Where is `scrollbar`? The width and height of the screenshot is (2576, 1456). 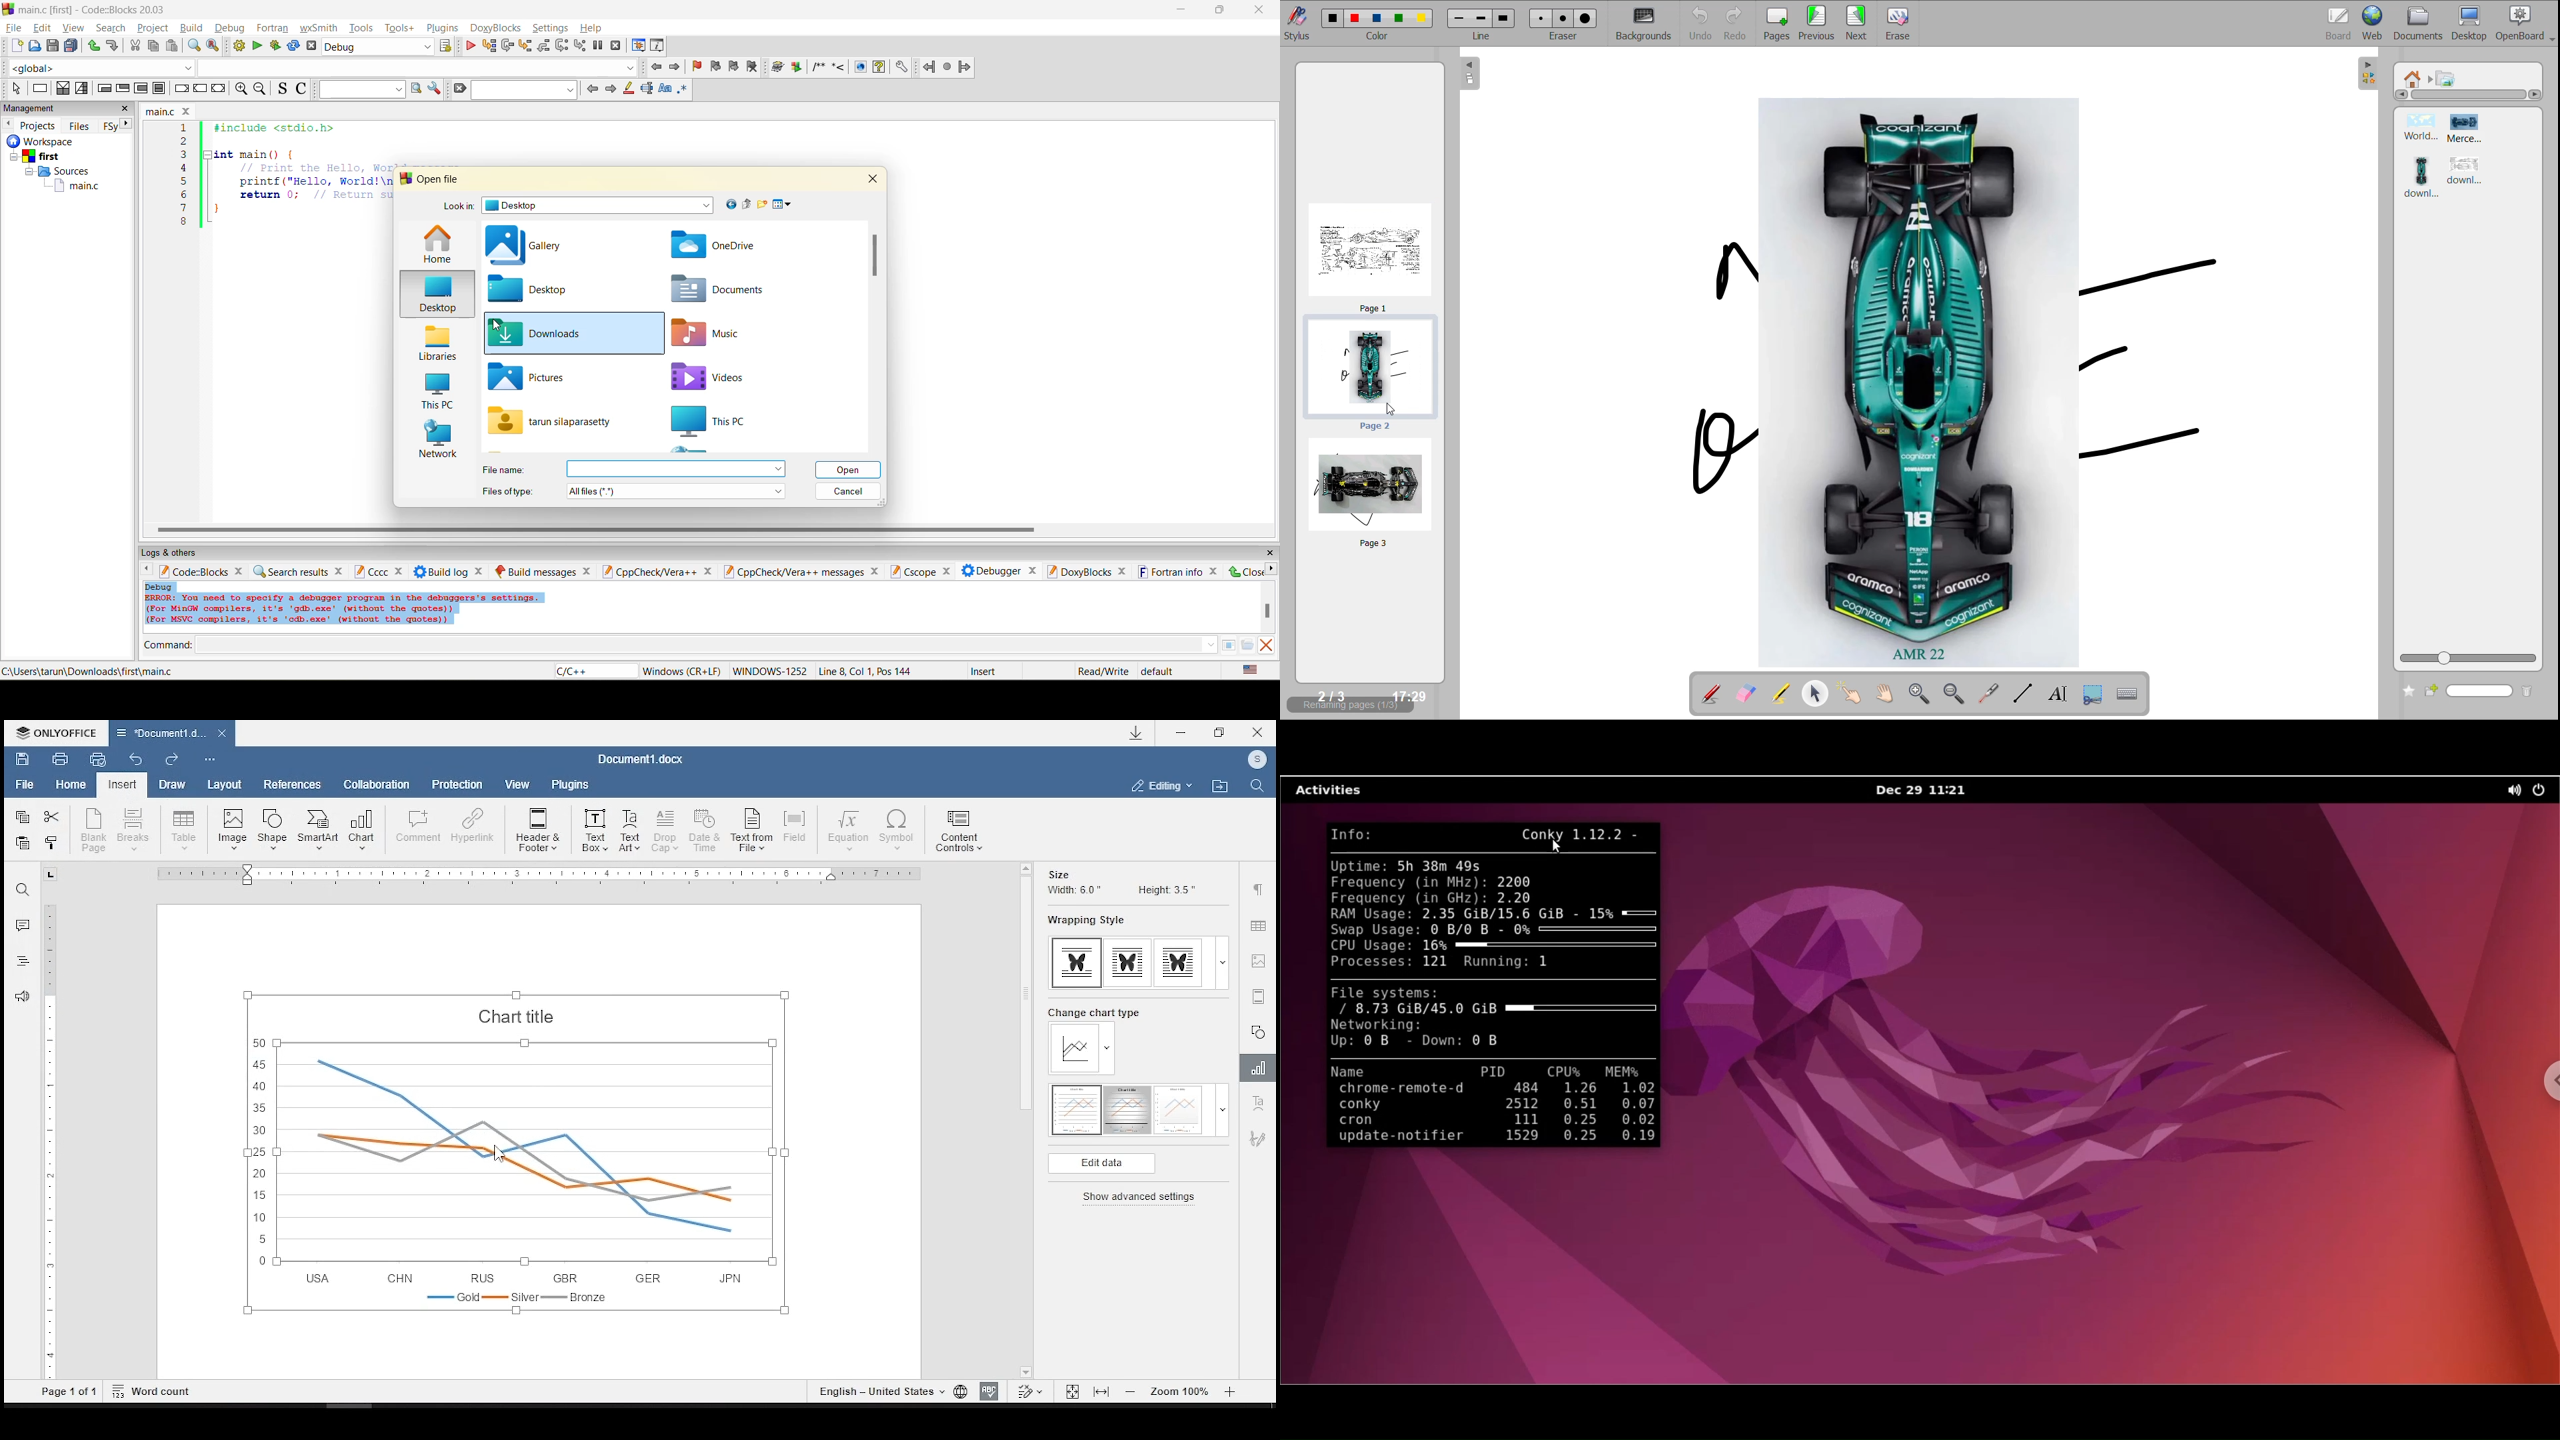 scrollbar is located at coordinates (50, 1142).